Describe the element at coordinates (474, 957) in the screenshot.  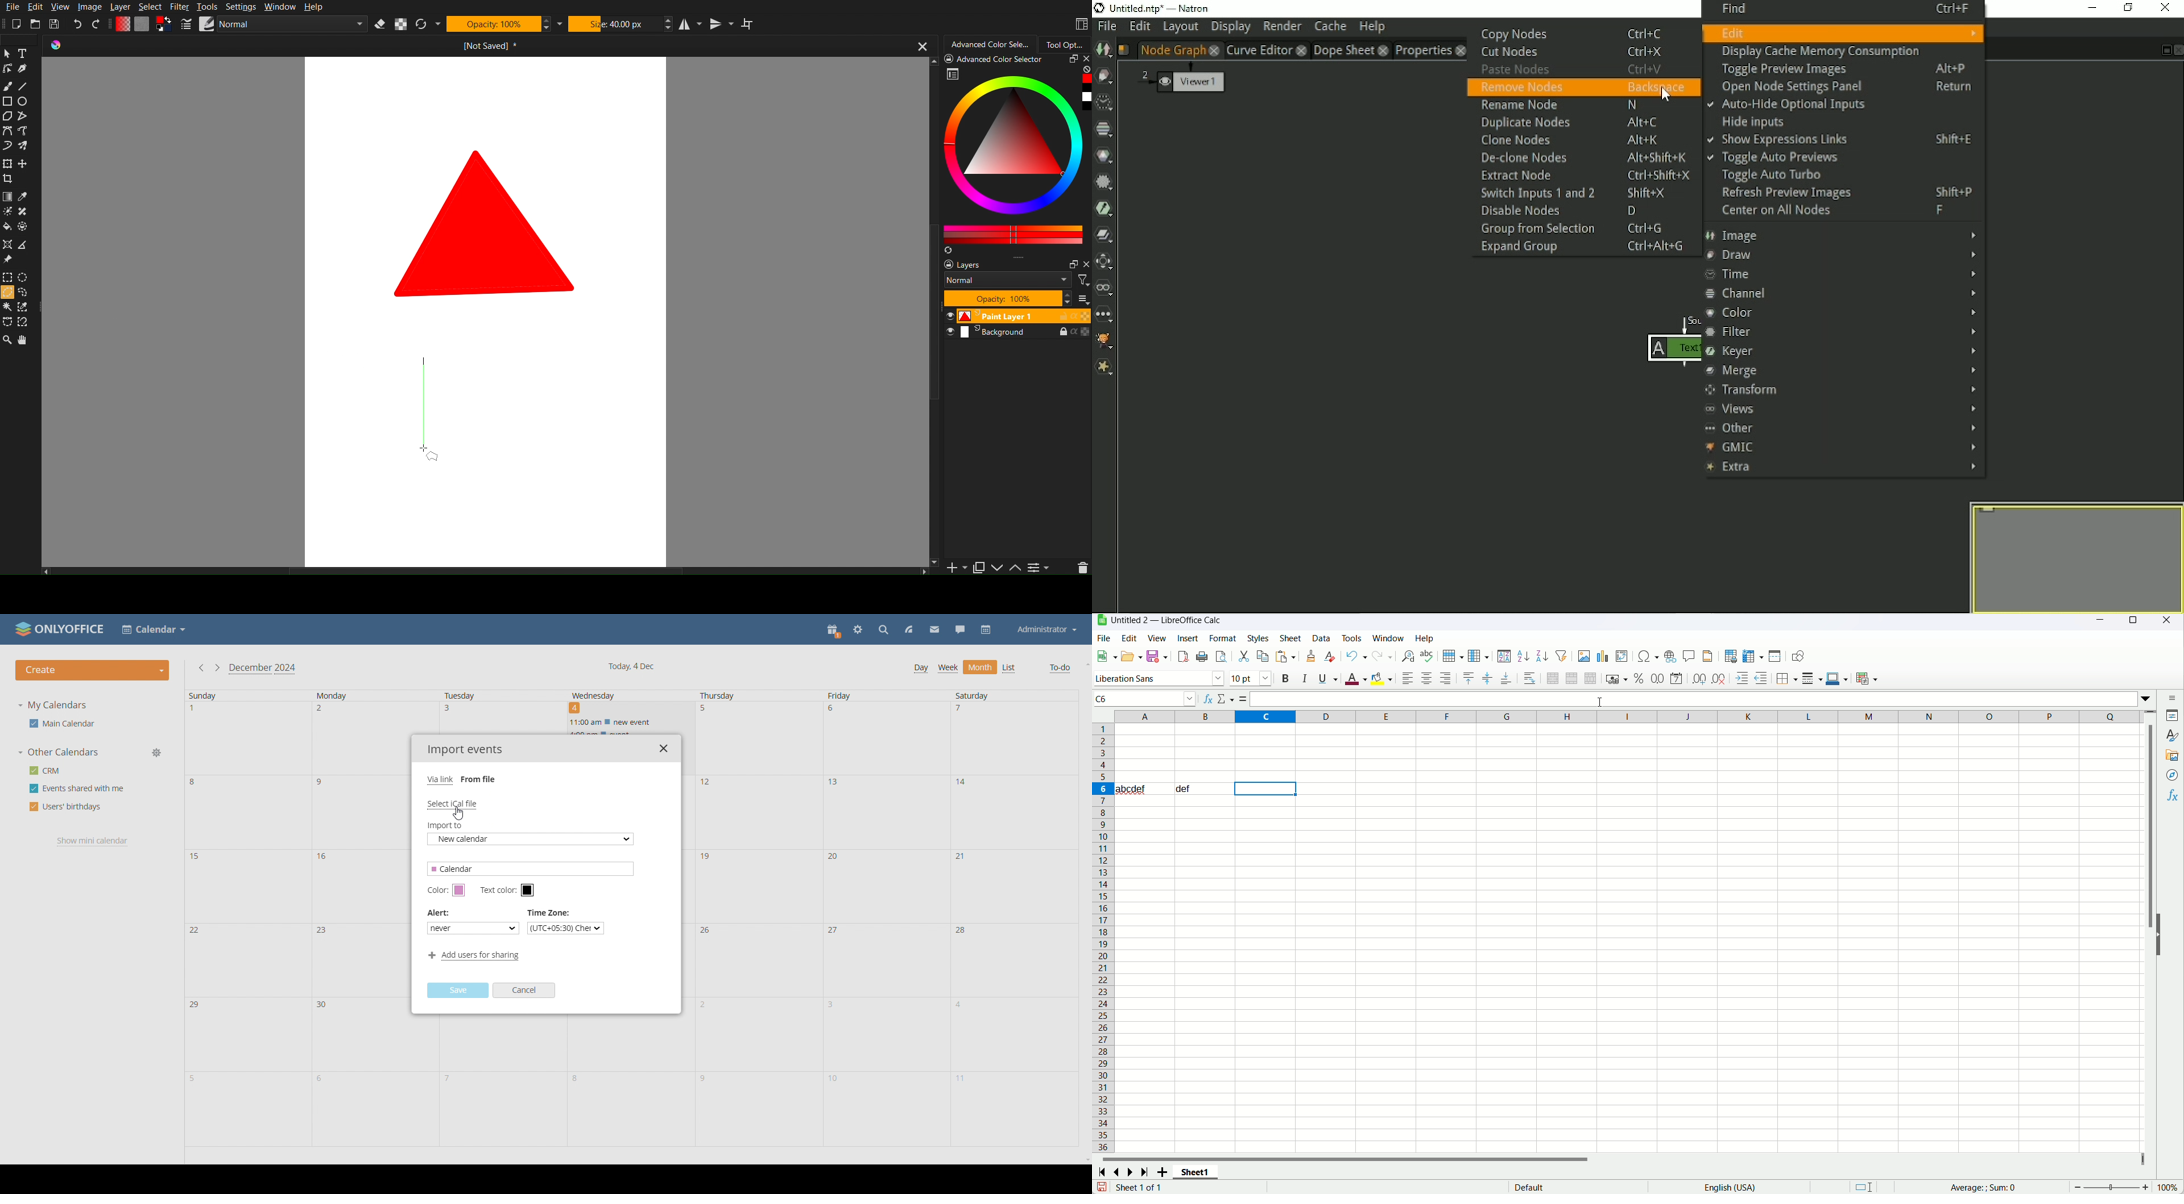
I see `add users for sharing` at that location.